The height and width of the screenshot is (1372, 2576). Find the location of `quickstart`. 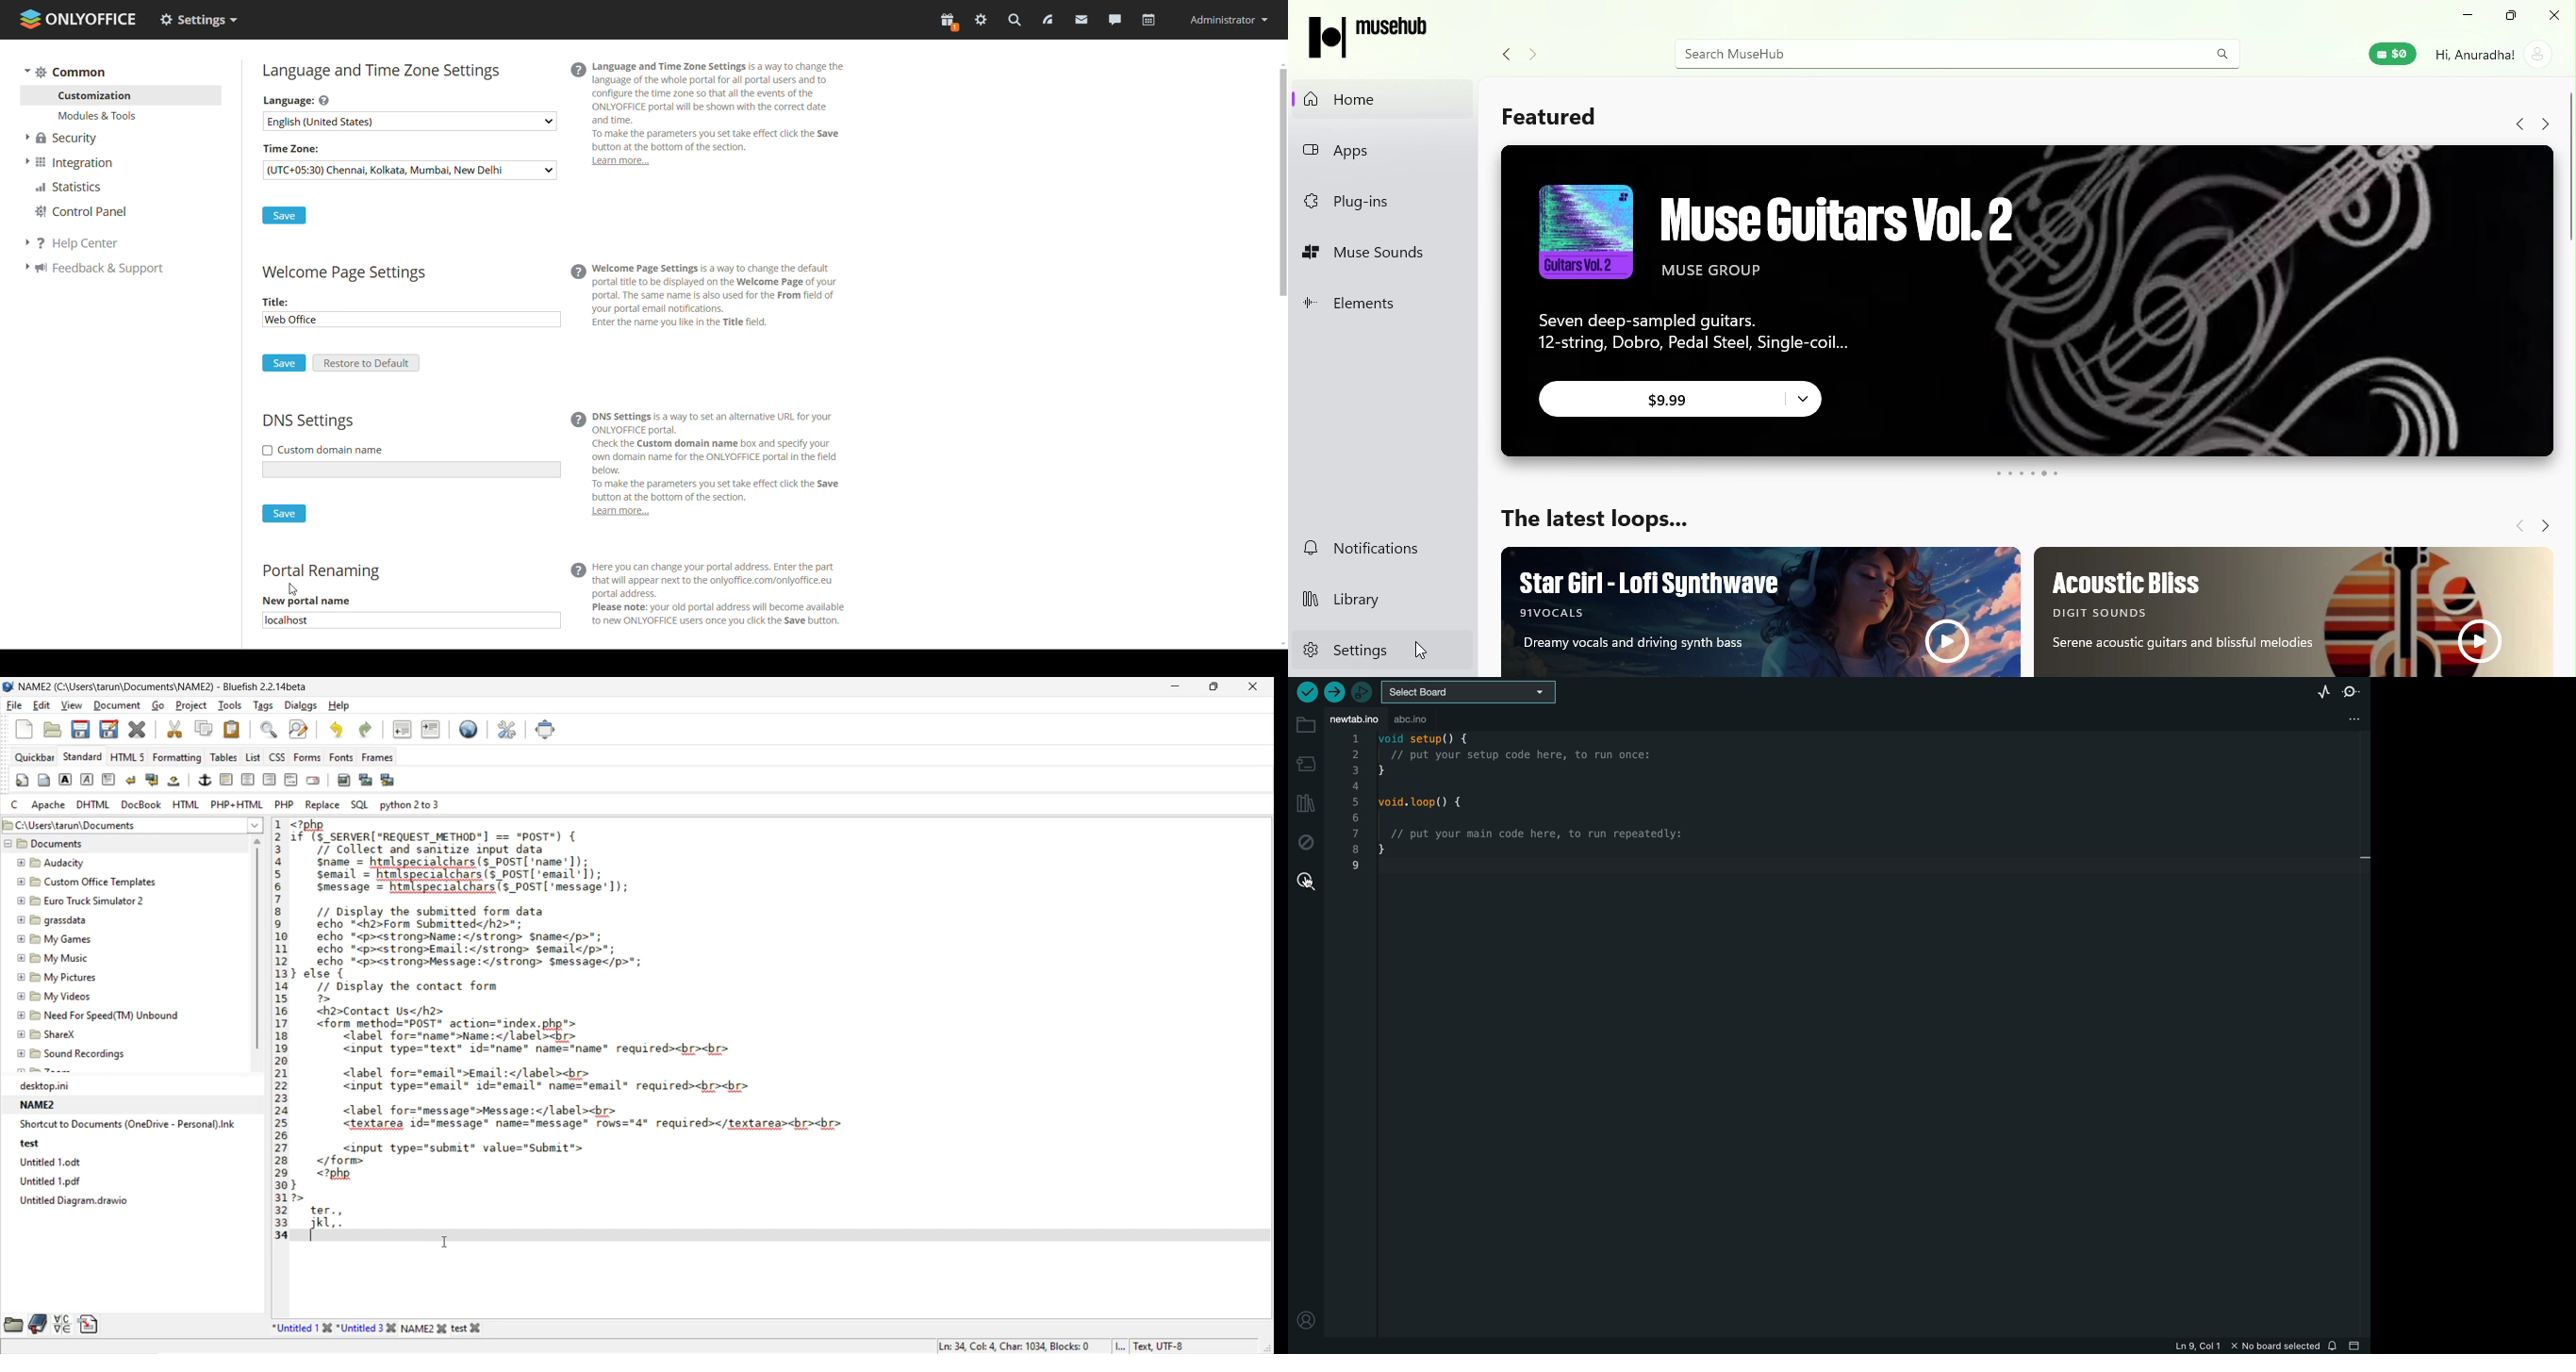

quickstart is located at coordinates (24, 781).